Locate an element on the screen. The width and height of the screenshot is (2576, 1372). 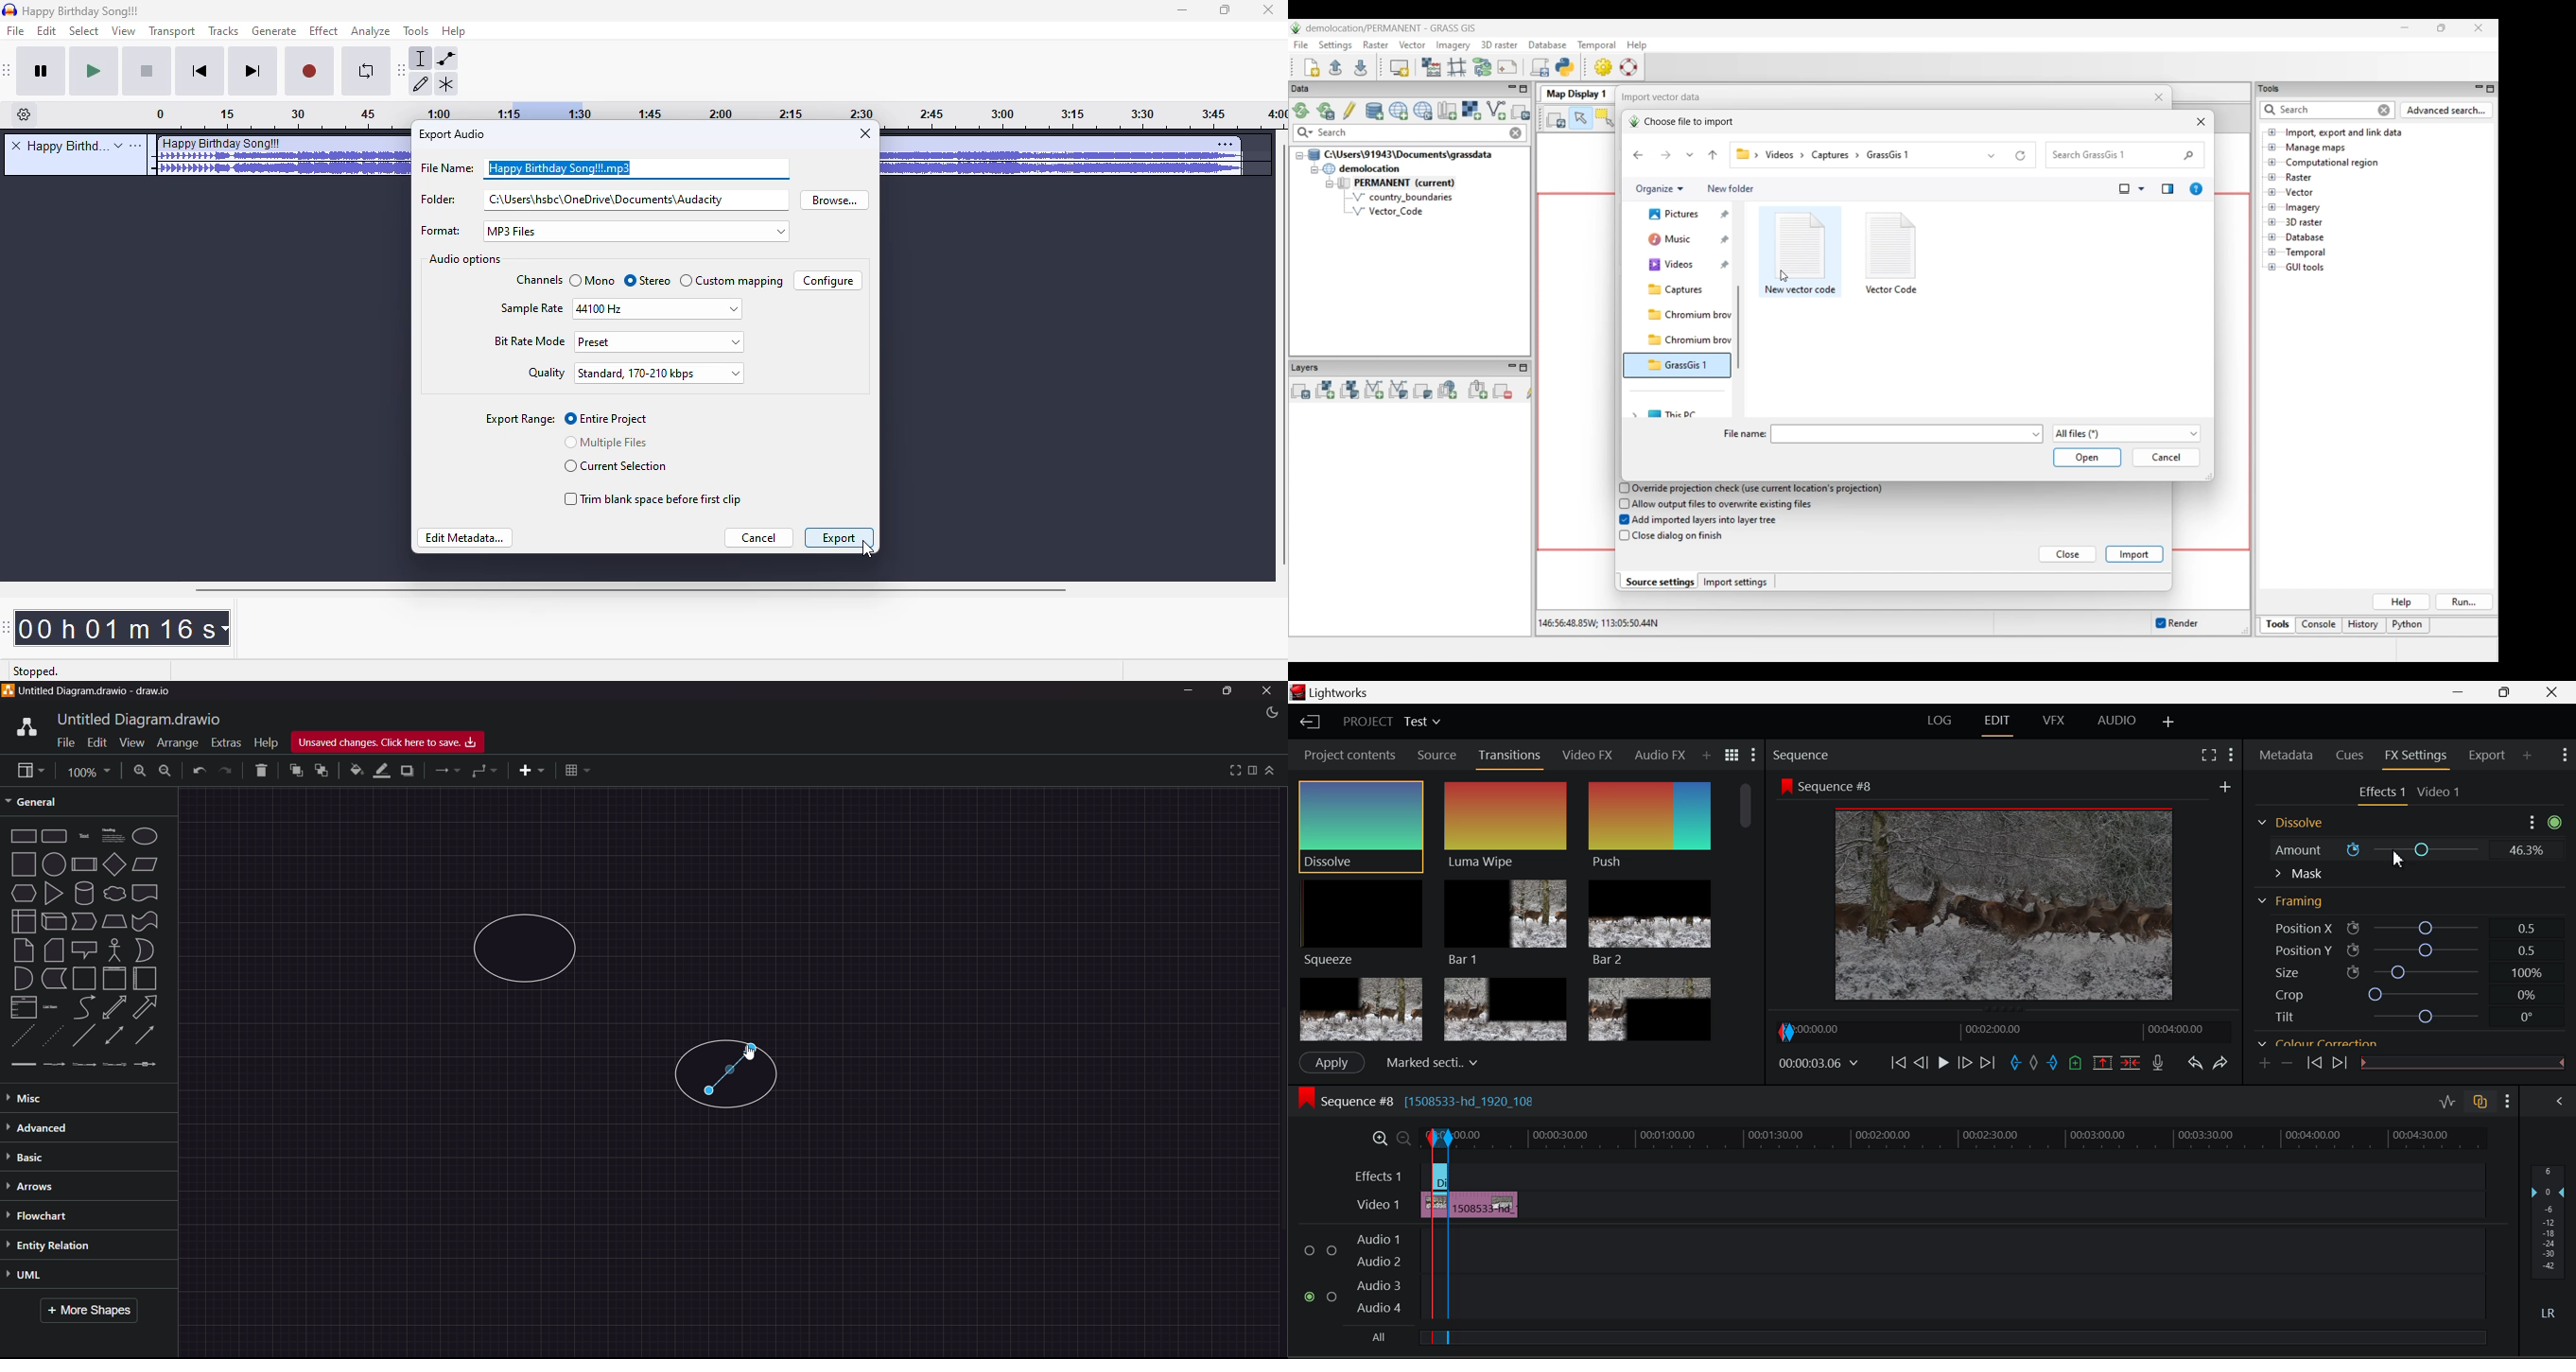
Cursor Position AFTER_LAST_ACTION is located at coordinates (2396, 859).